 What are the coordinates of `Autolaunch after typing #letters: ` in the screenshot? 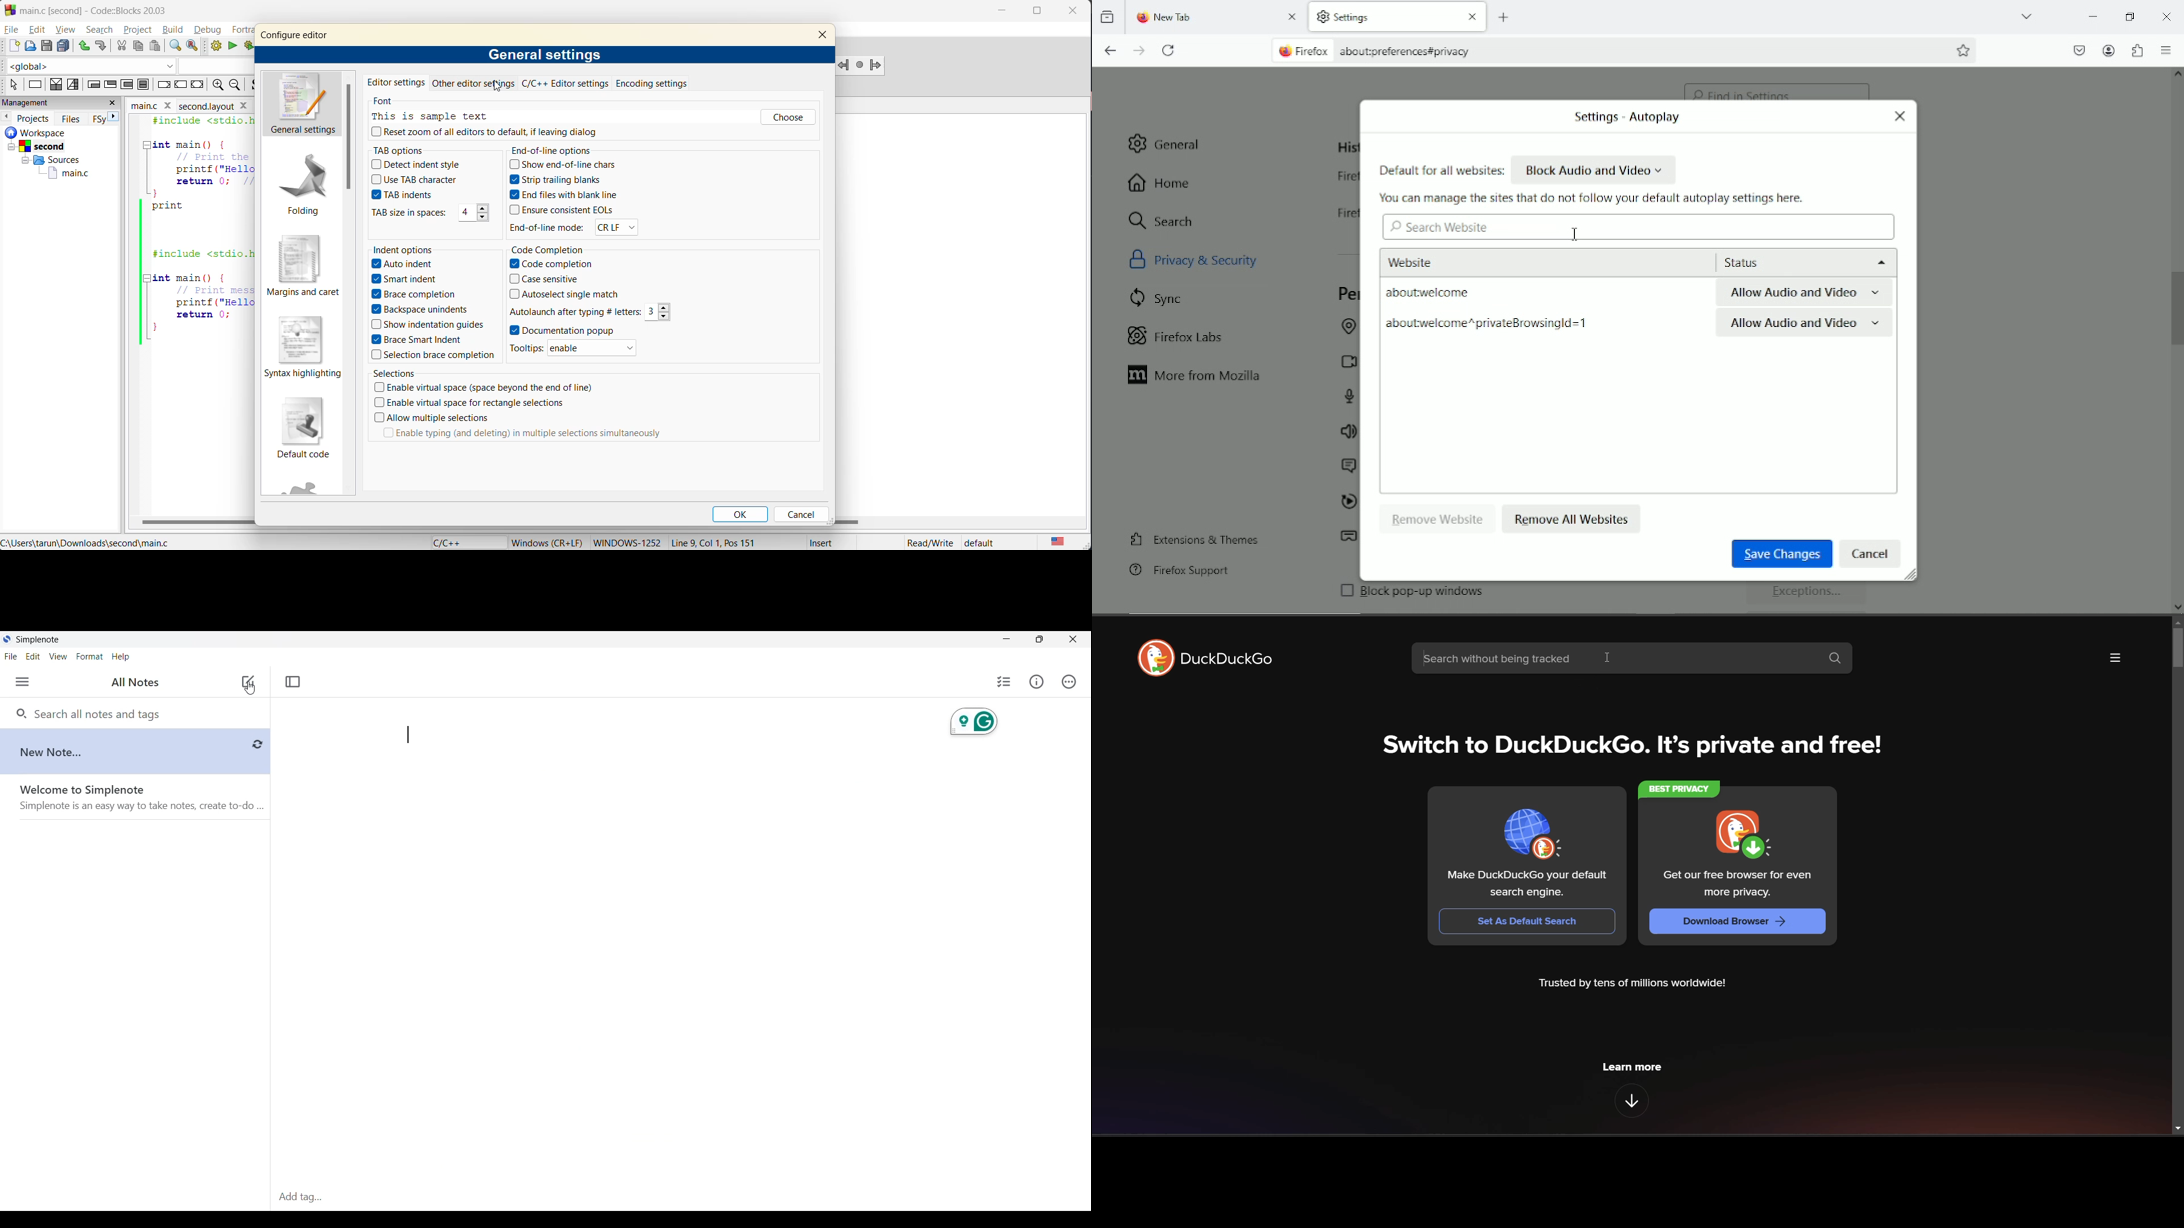 It's located at (574, 312).